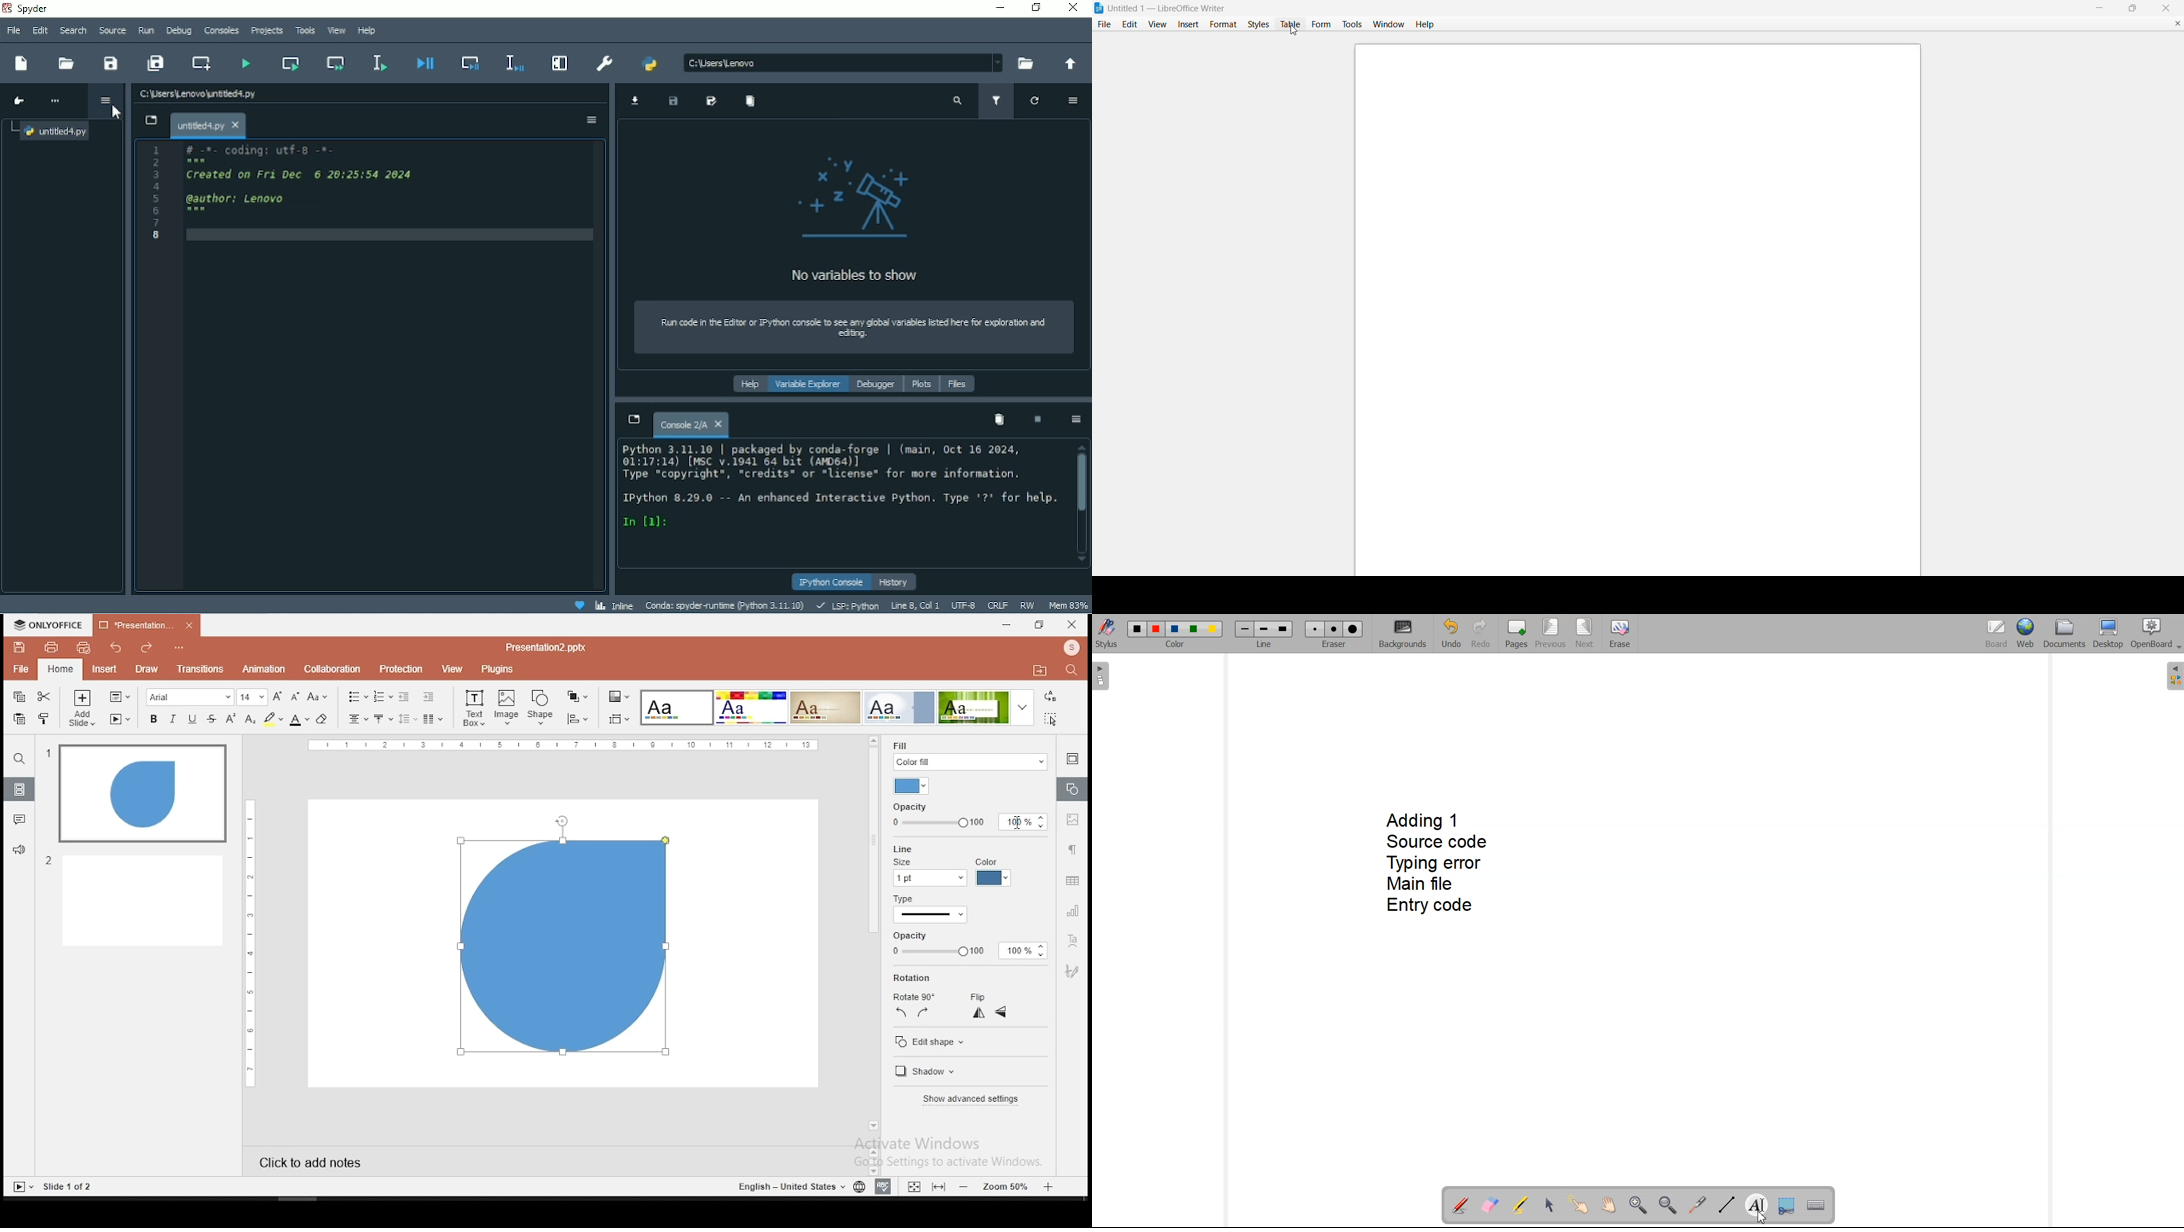 The height and width of the screenshot is (1232, 2184). Describe the element at coordinates (852, 330) in the screenshot. I see `Run code in the editor or IPython console to see any global variables listed here for exploration and editing` at that location.